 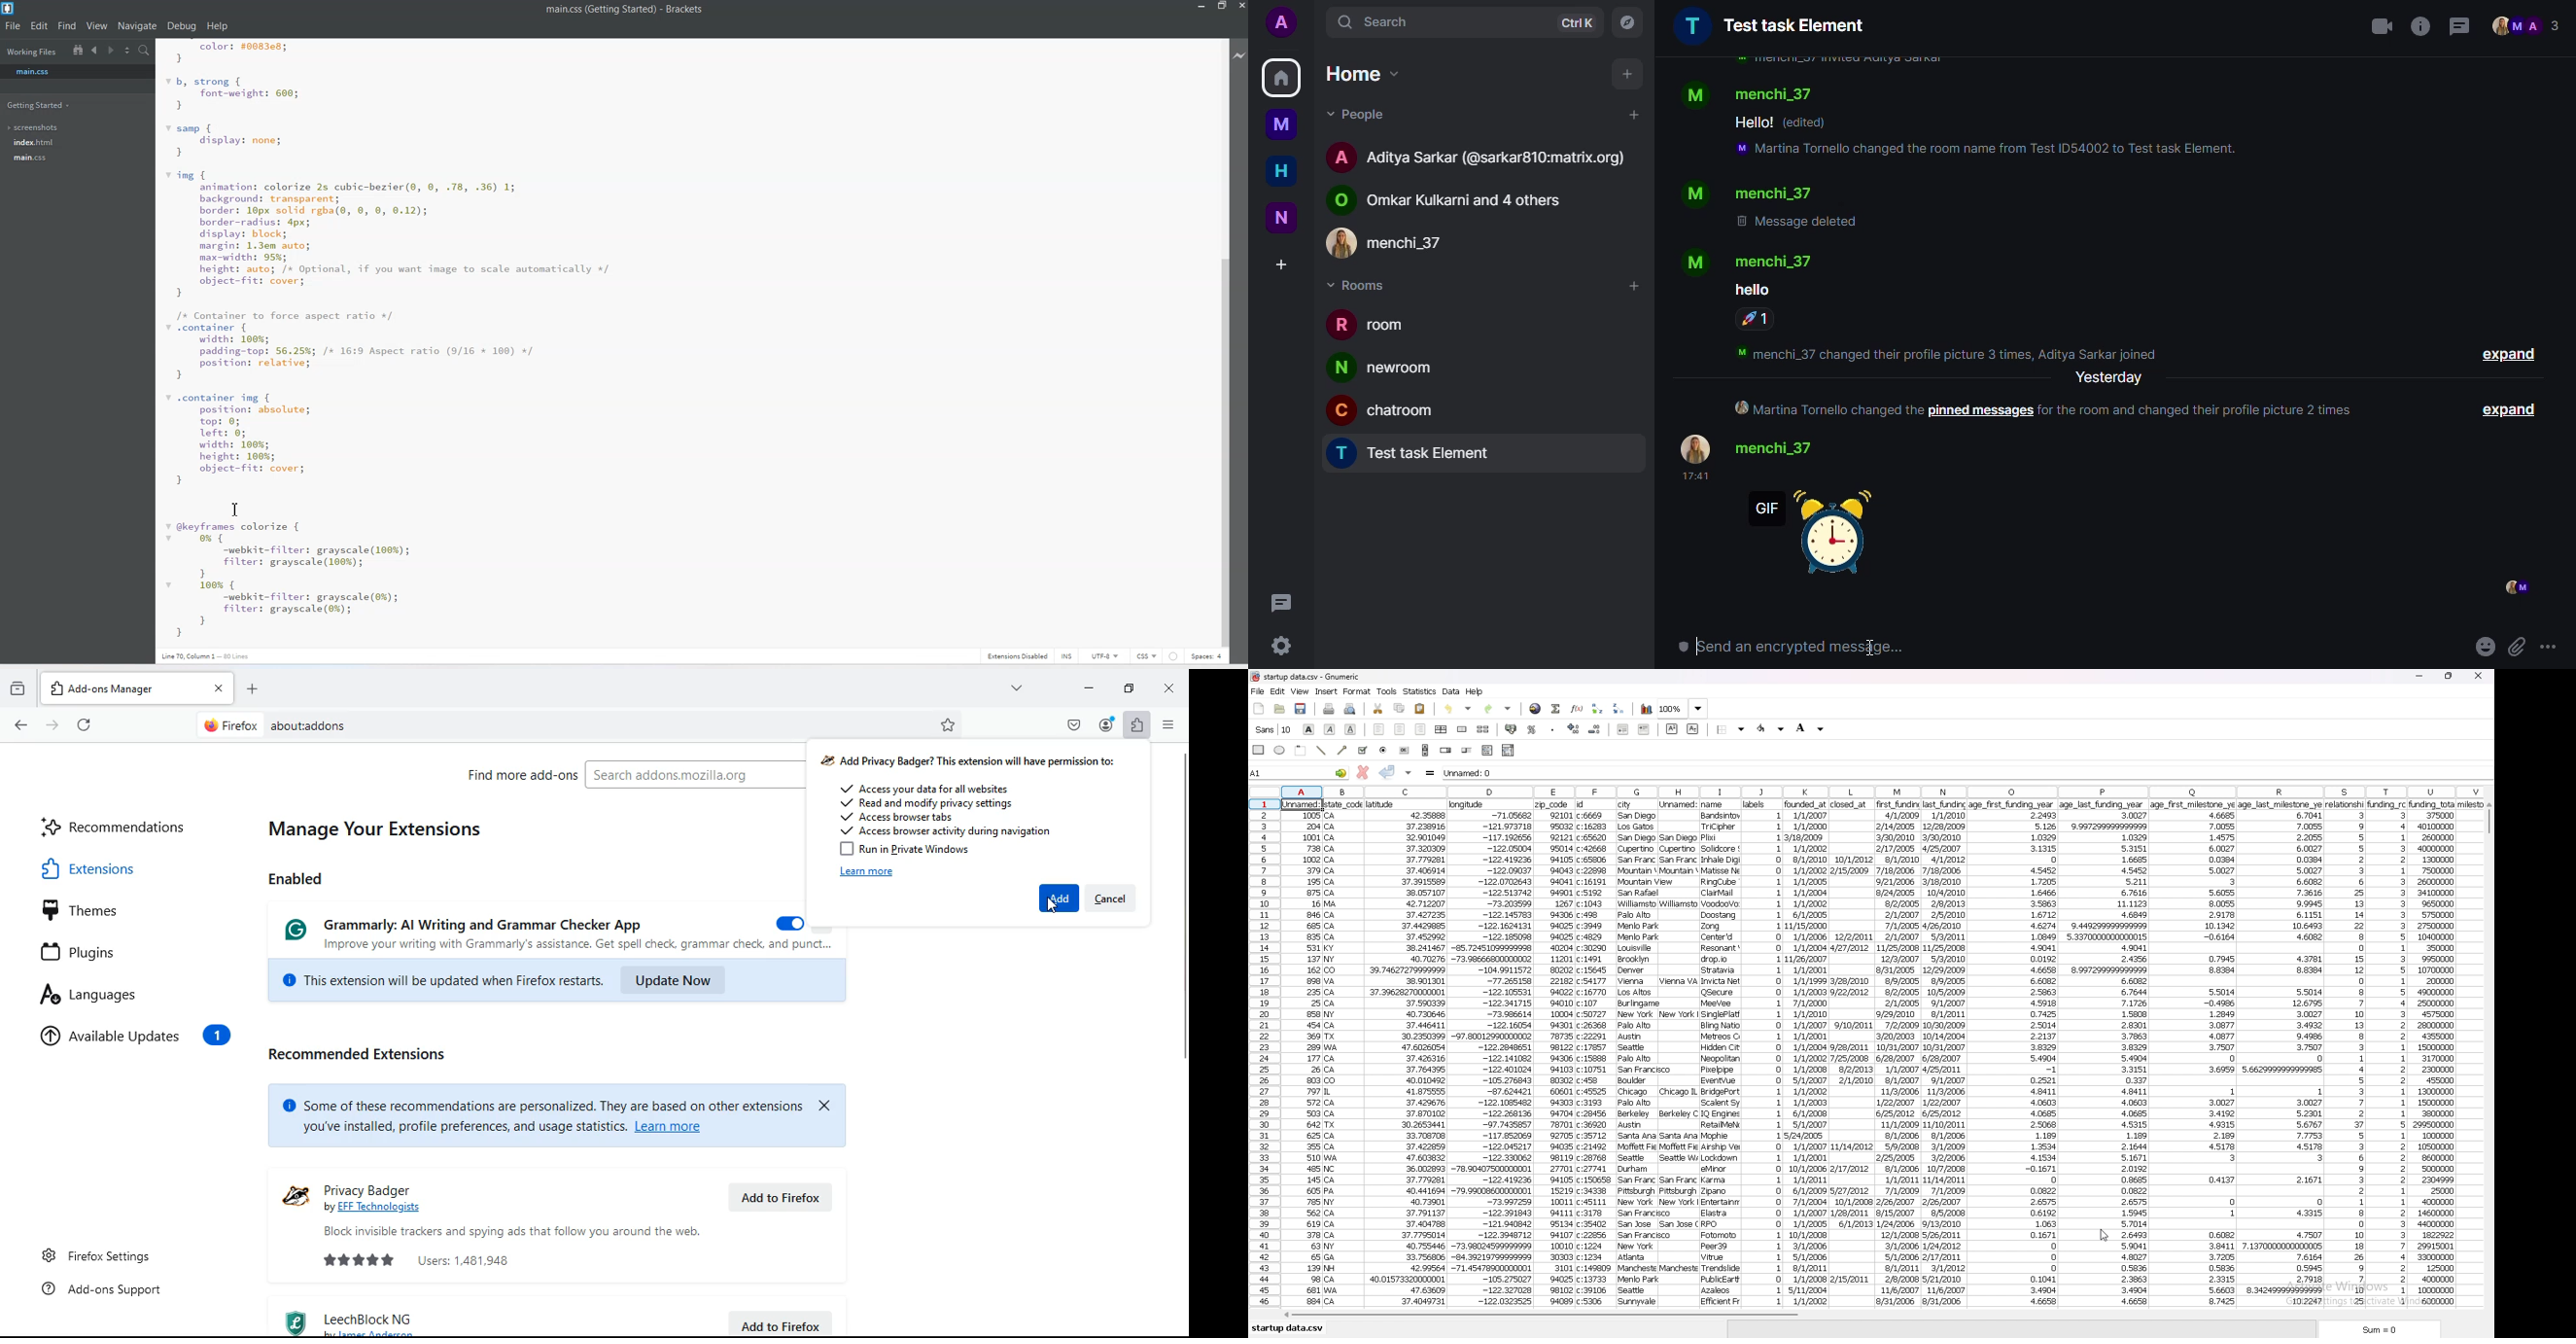 What do you see at coordinates (1207, 656) in the screenshot?
I see `Spaces: 4` at bounding box center [1207, 656].